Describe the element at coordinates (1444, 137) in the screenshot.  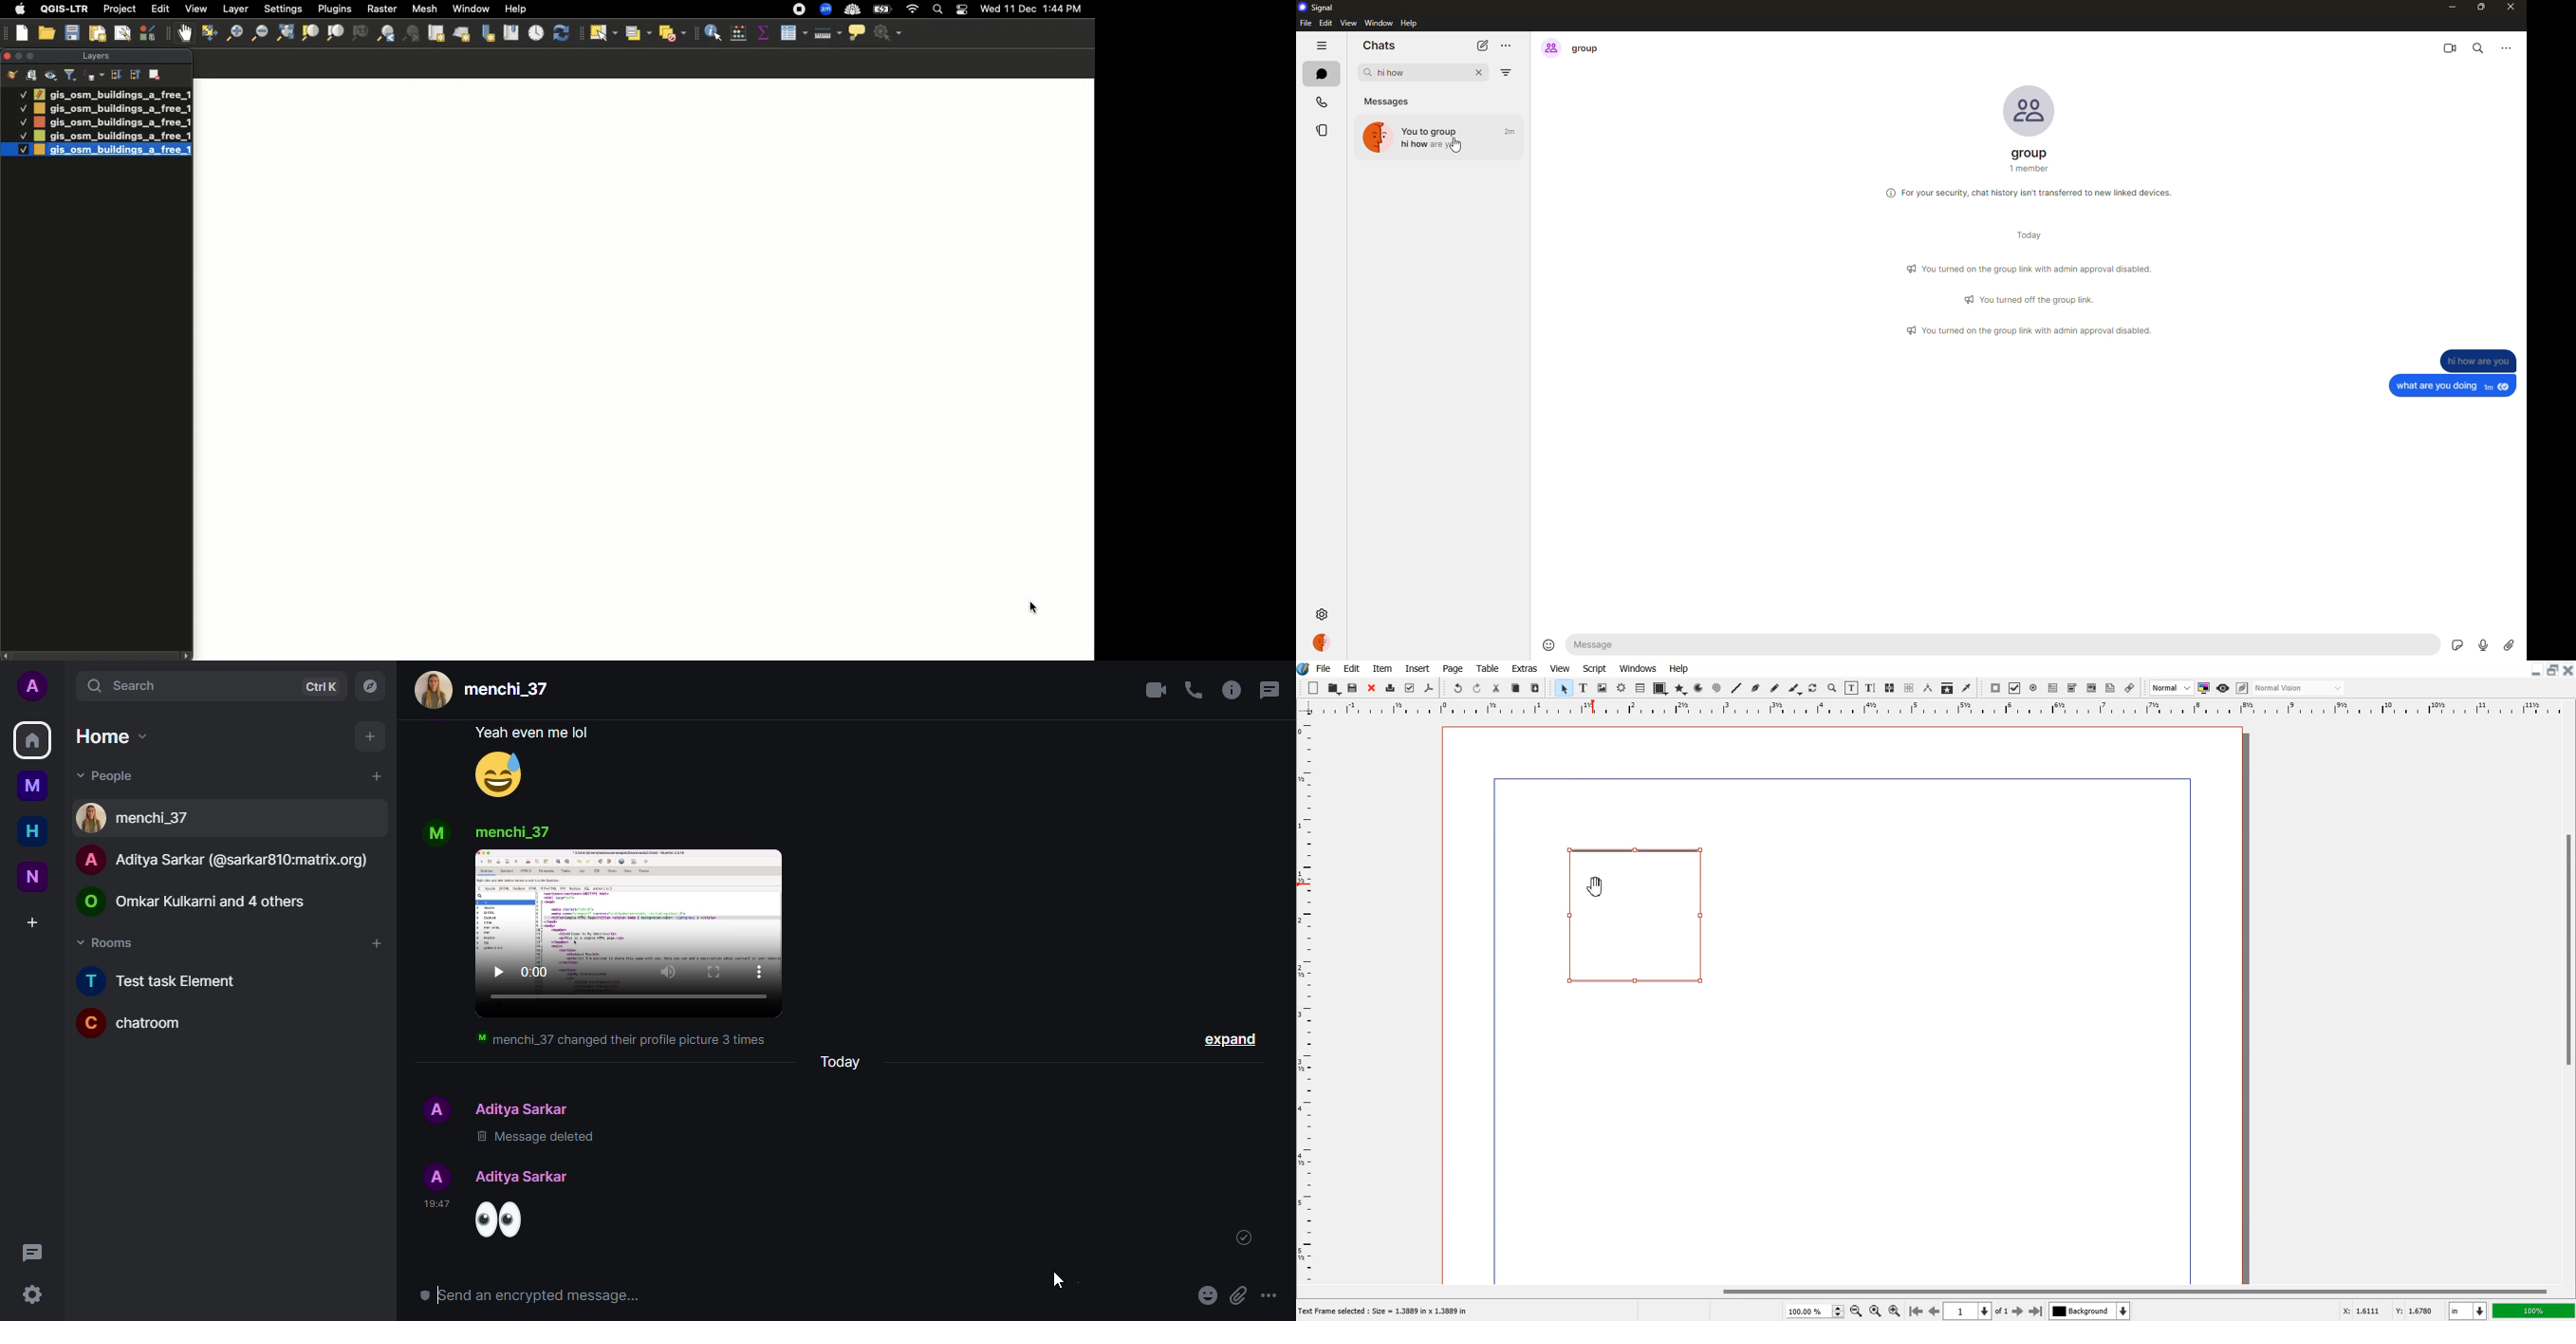
I see `hi how ` at that location.